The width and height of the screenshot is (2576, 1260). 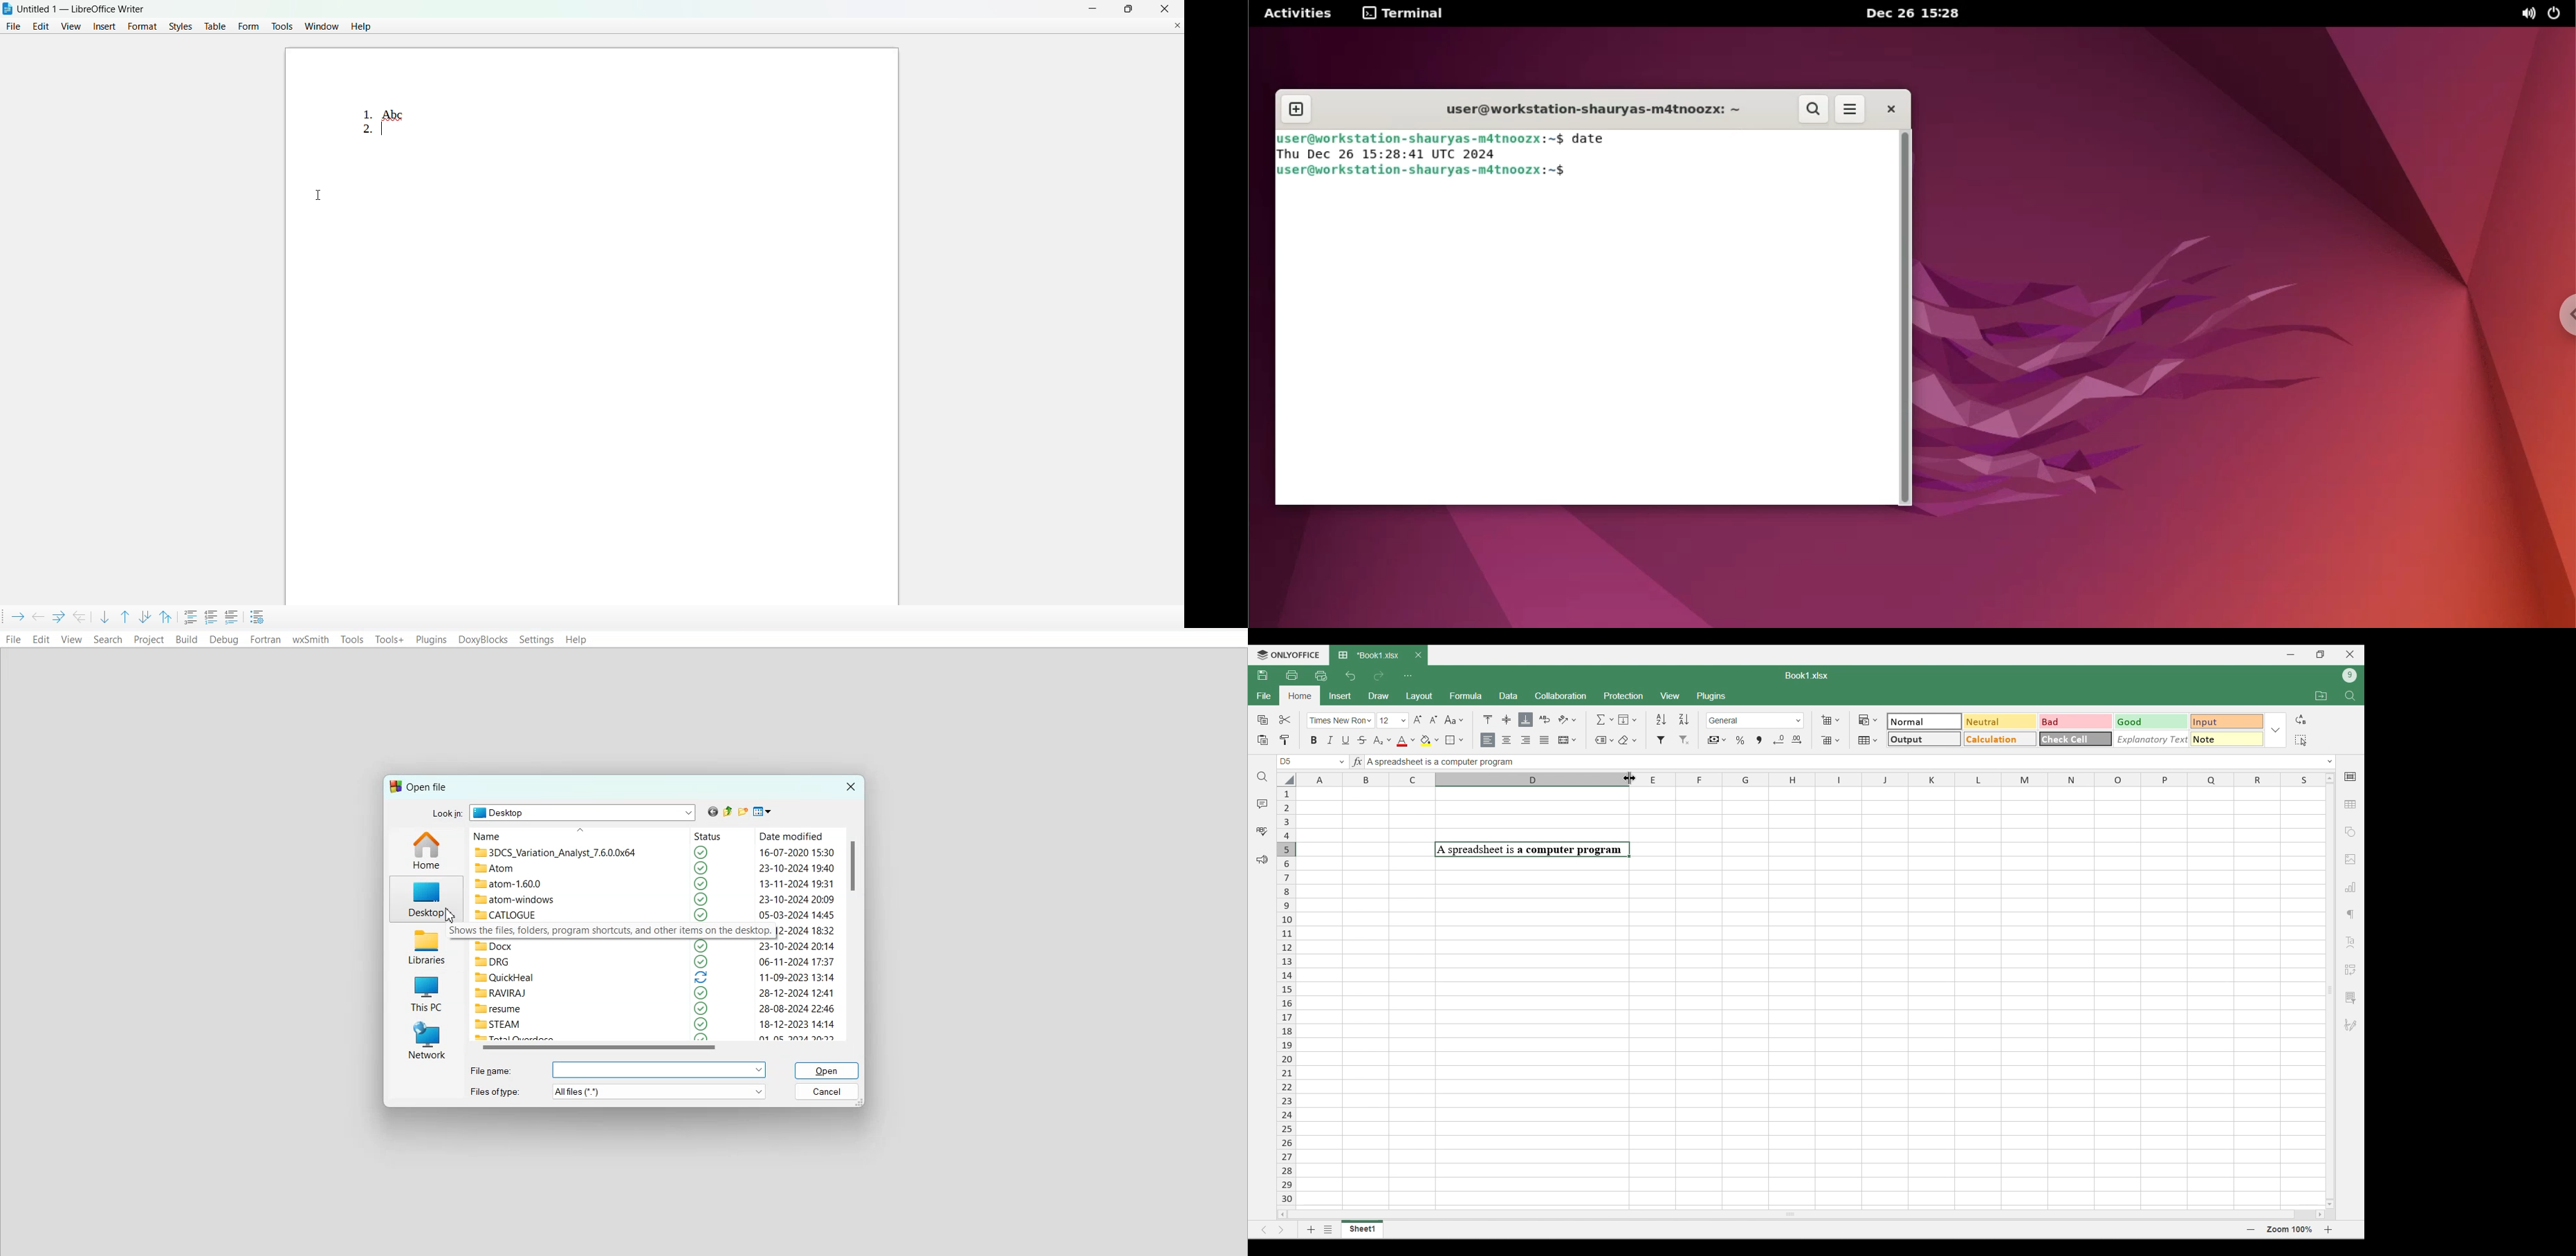 What do you see at coordinates (799, 1025) in the screenshot?
I see `18-12-2023 14:14` at bounding box center [799, 1025].